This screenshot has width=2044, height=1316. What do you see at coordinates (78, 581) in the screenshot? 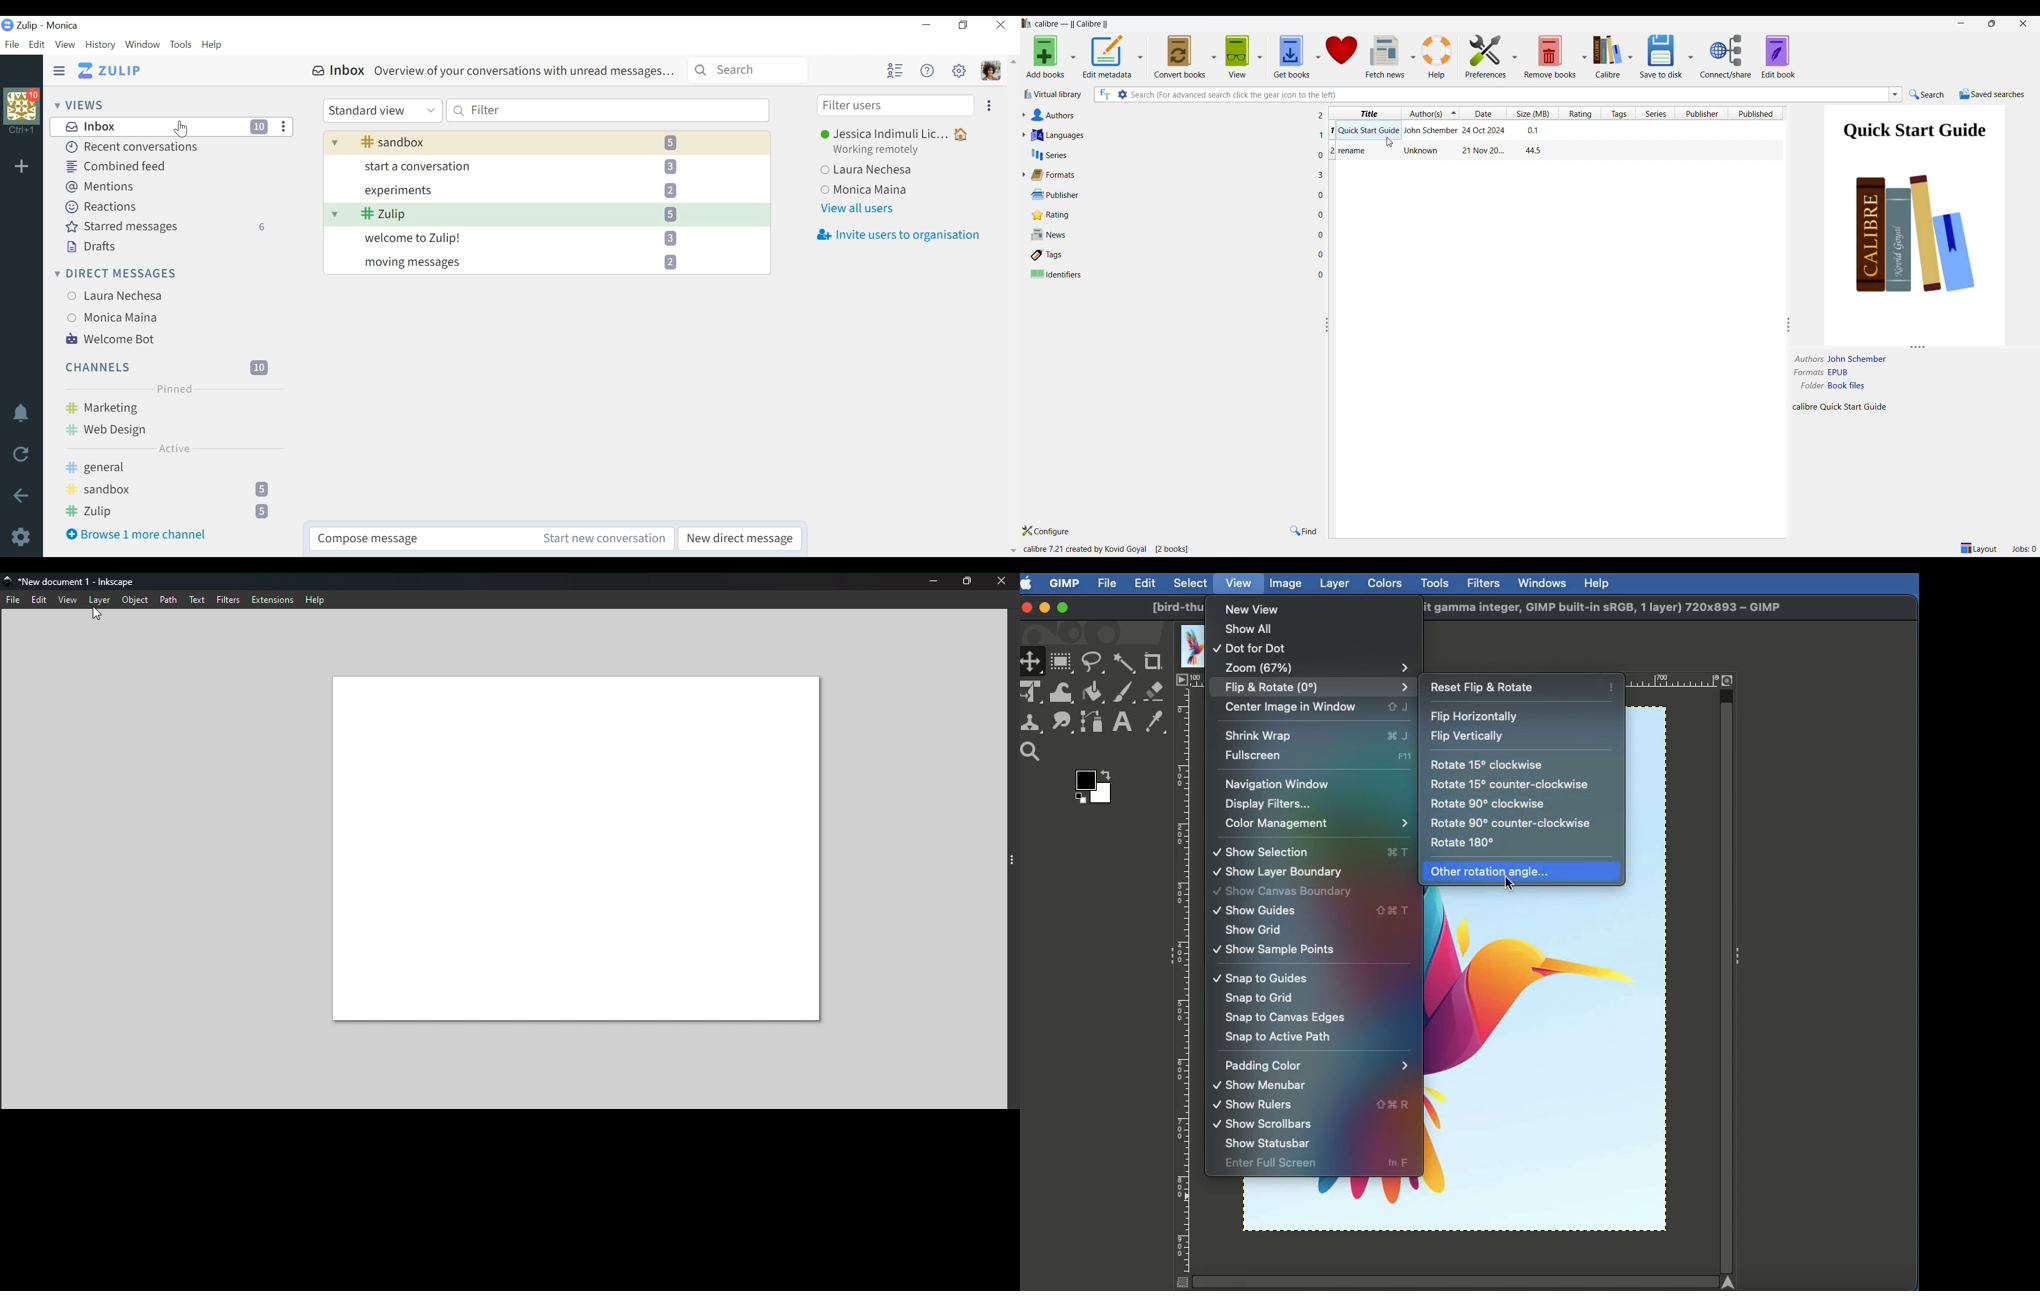
I see `File name` at bounding box center [78, 581].